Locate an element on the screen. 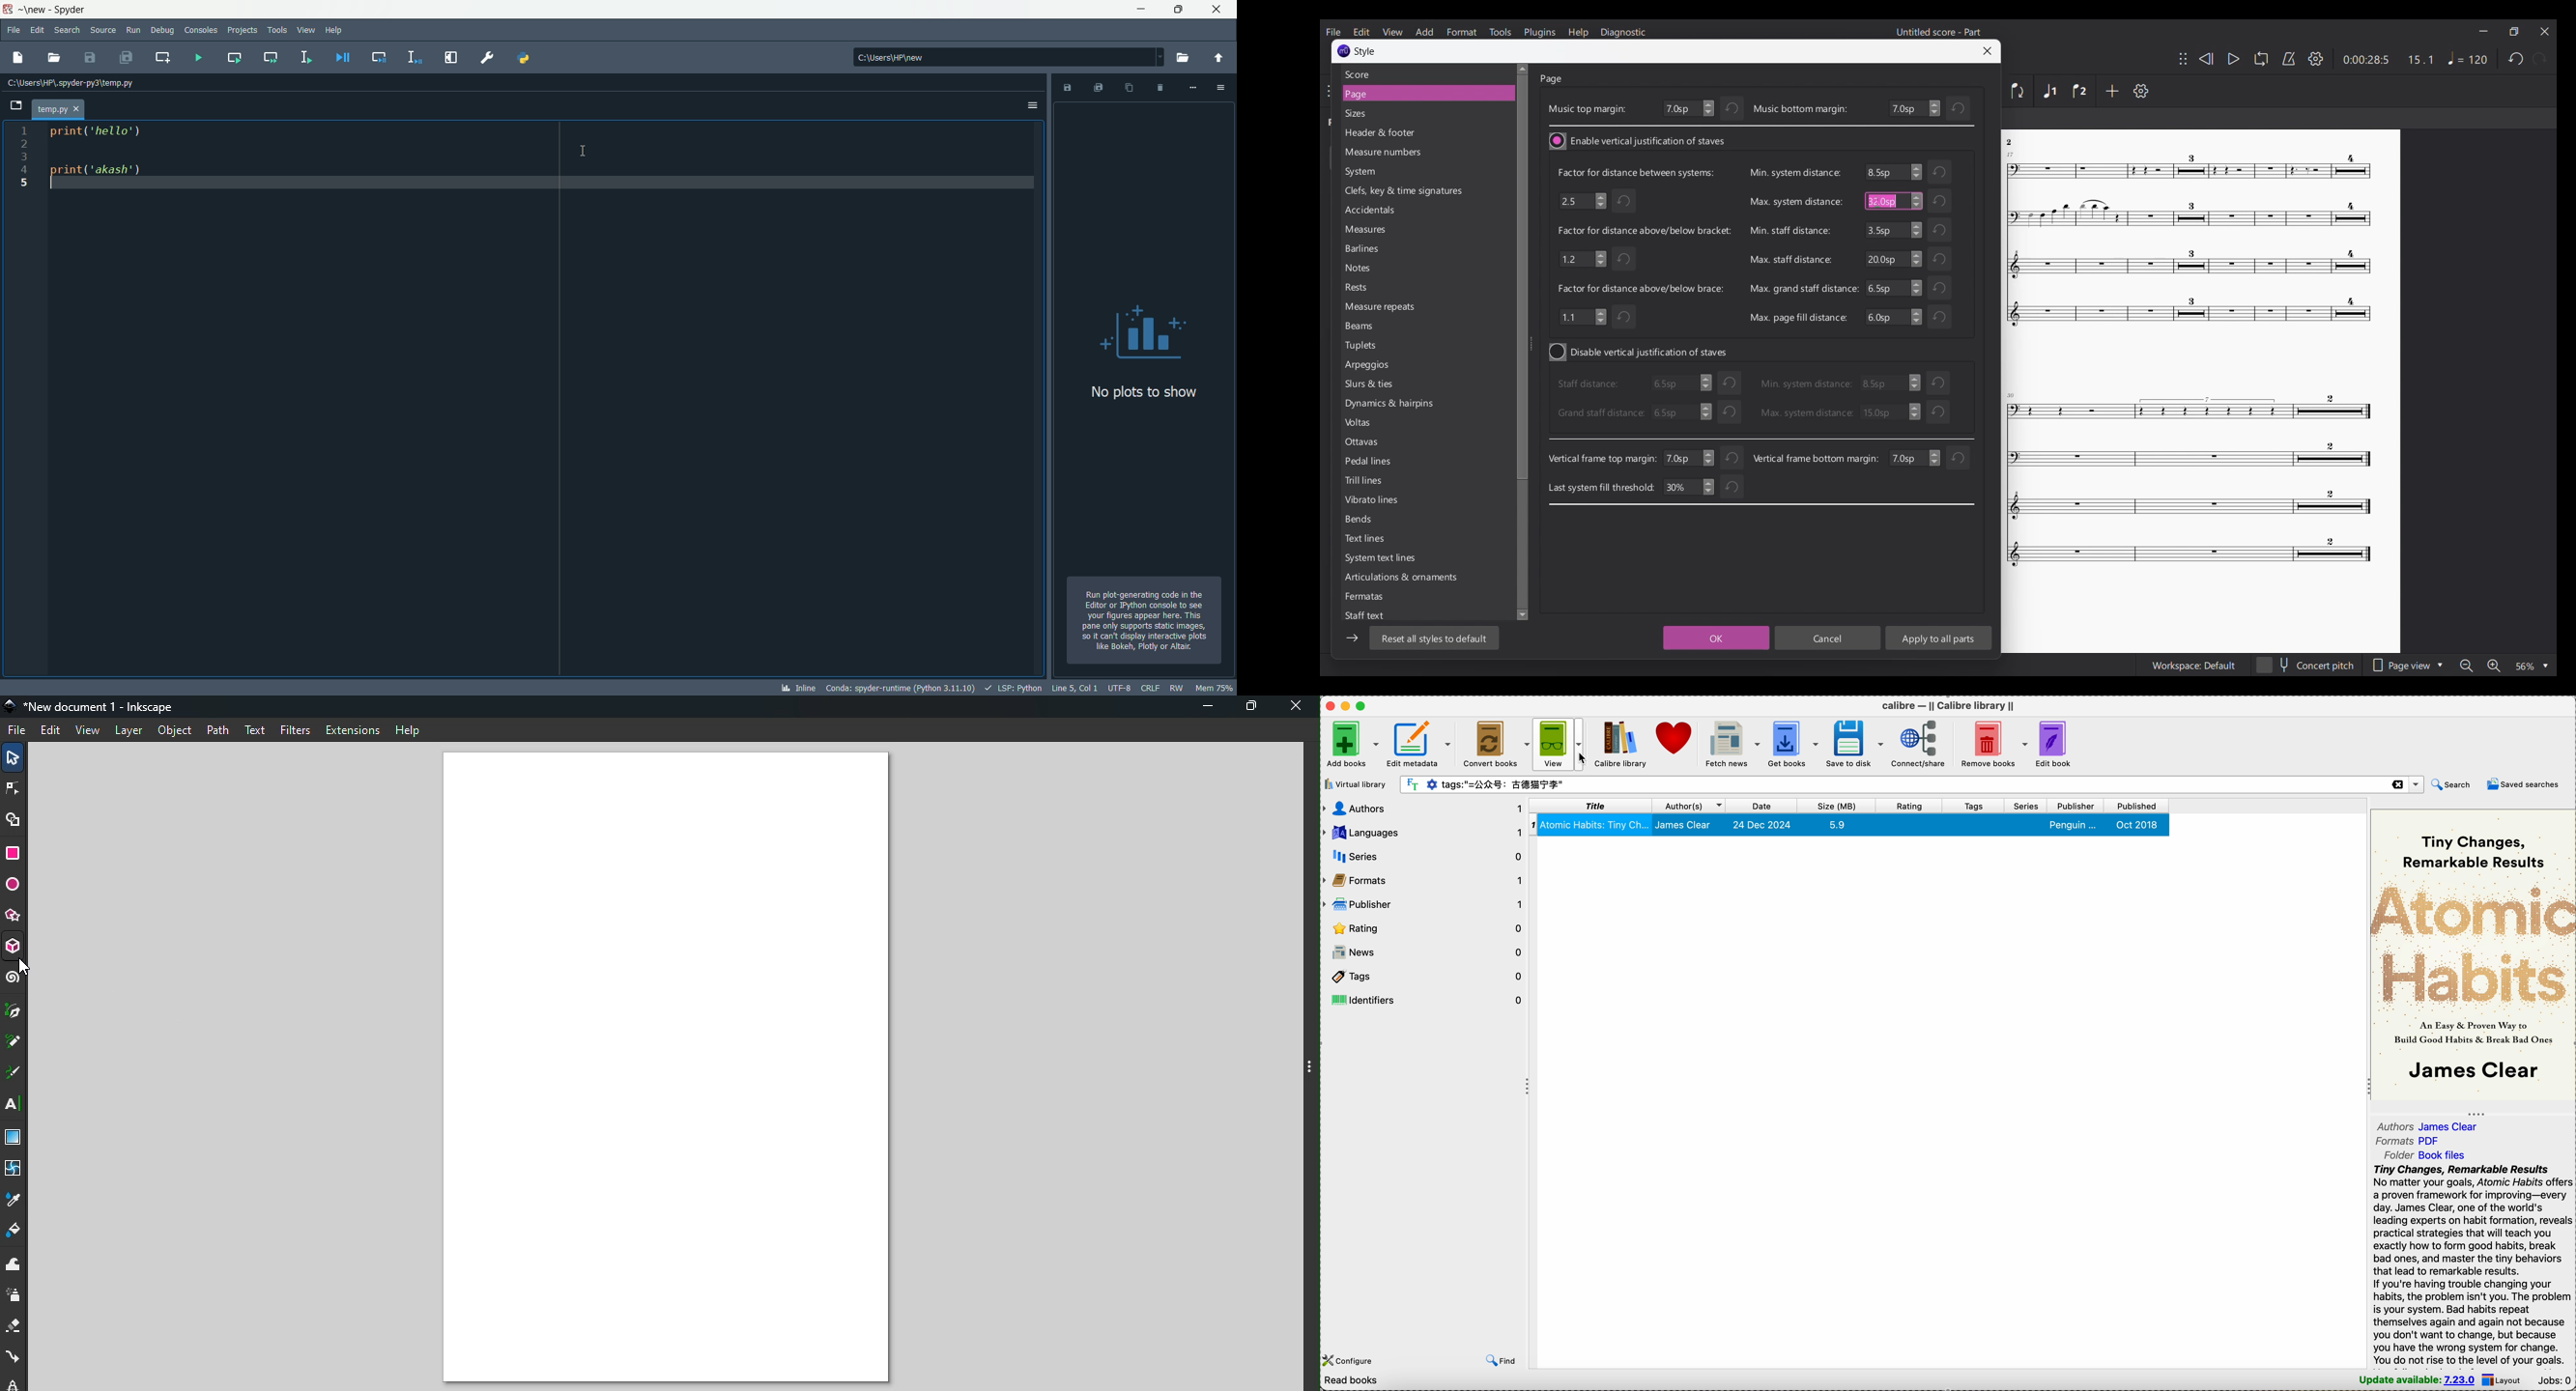 The width and height of the screenshot is (2576, 1400). Plugins menu is located at coordinates (1540, 32).